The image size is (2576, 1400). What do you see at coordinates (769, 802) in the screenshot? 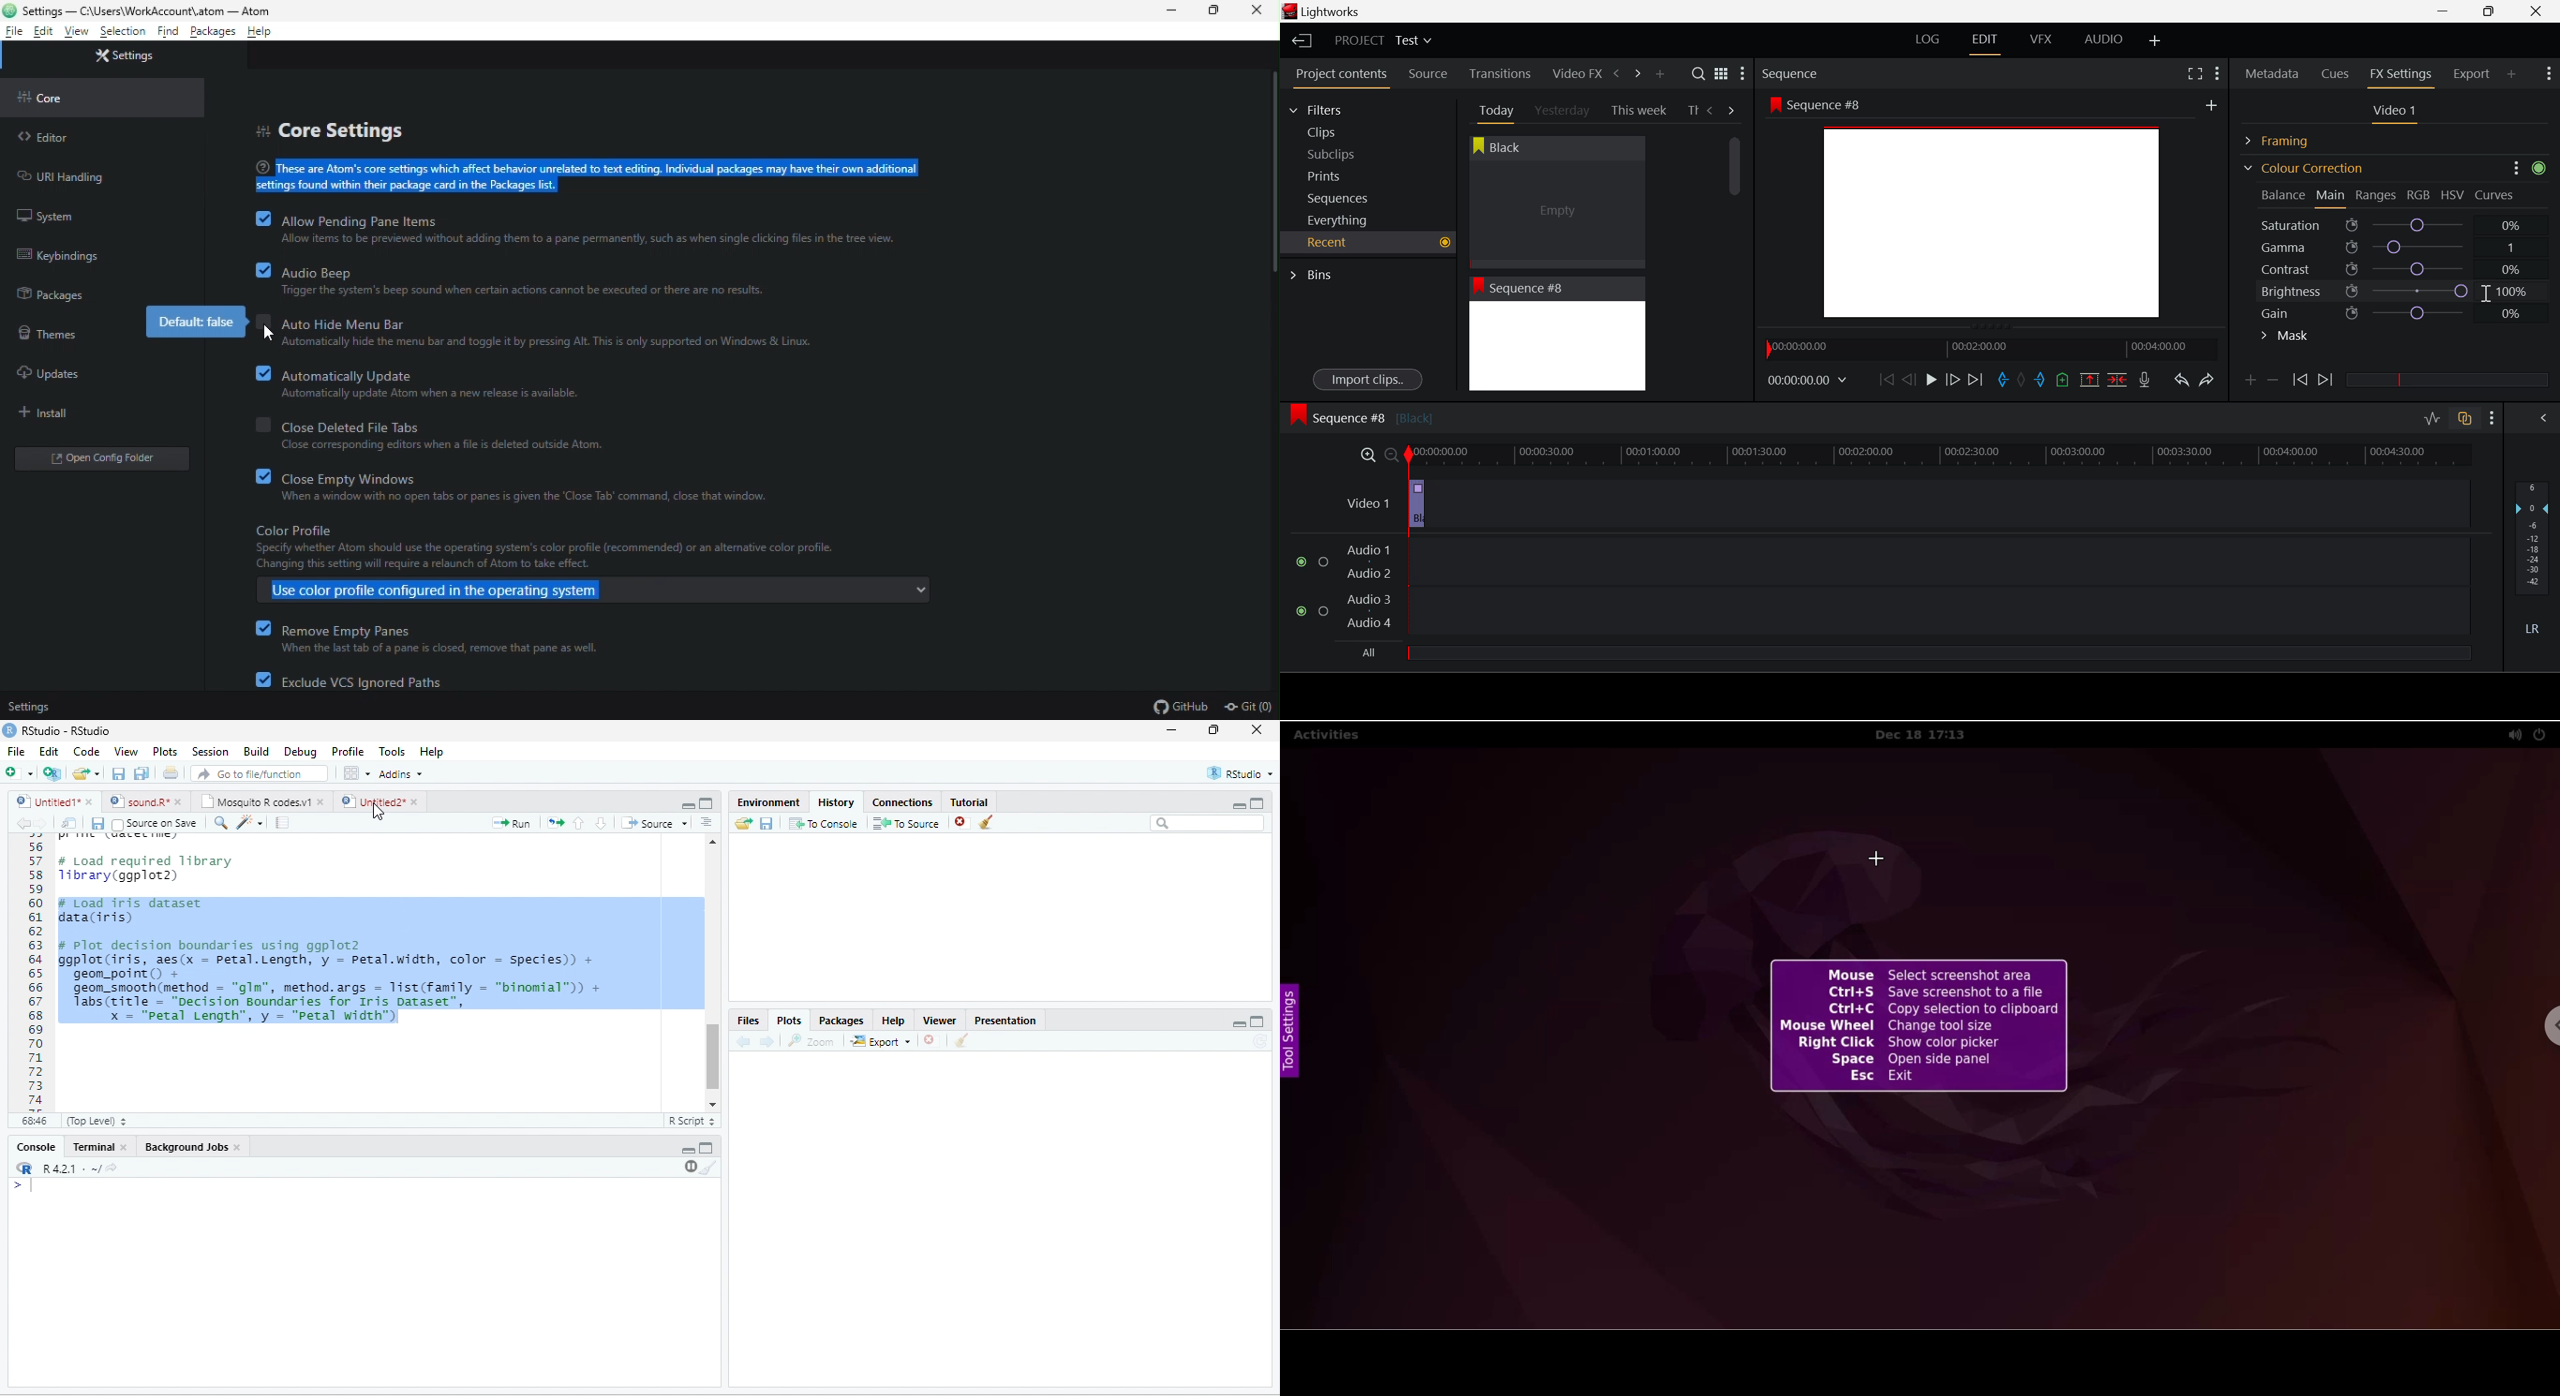
I see `Environment` at bounding box center [769, 802].